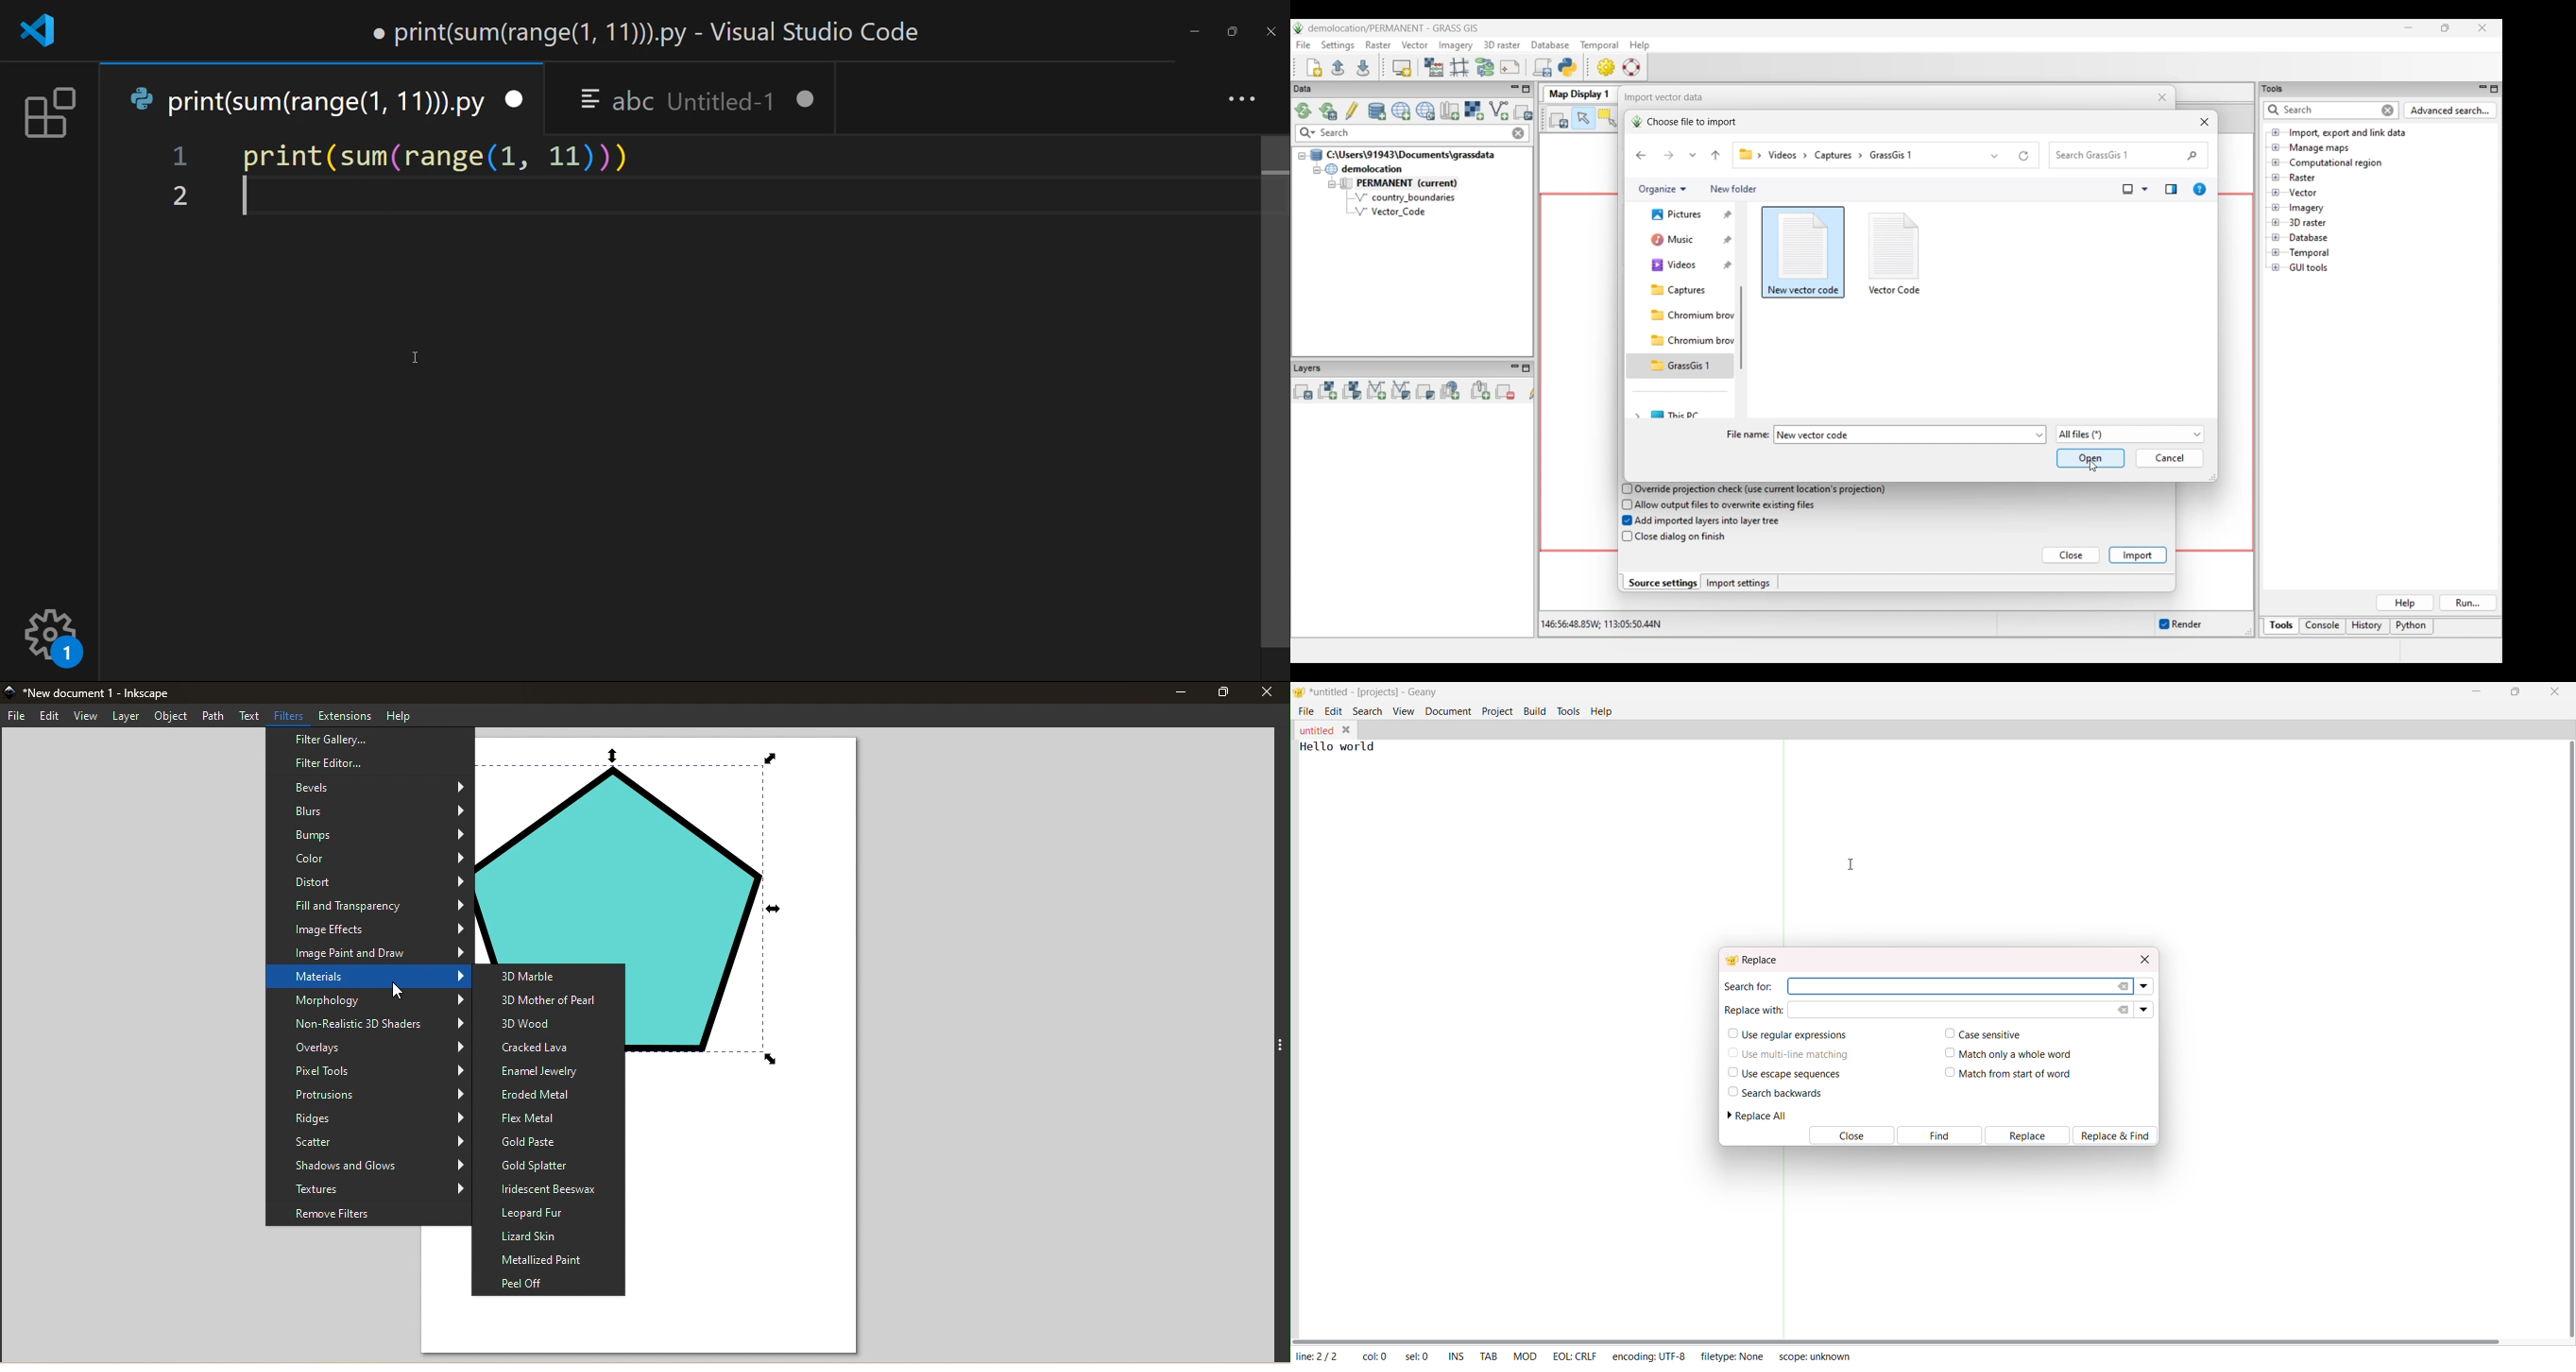  Describe the element at coordinates (50, 111) in the screenshot. I see `extension` at that location.